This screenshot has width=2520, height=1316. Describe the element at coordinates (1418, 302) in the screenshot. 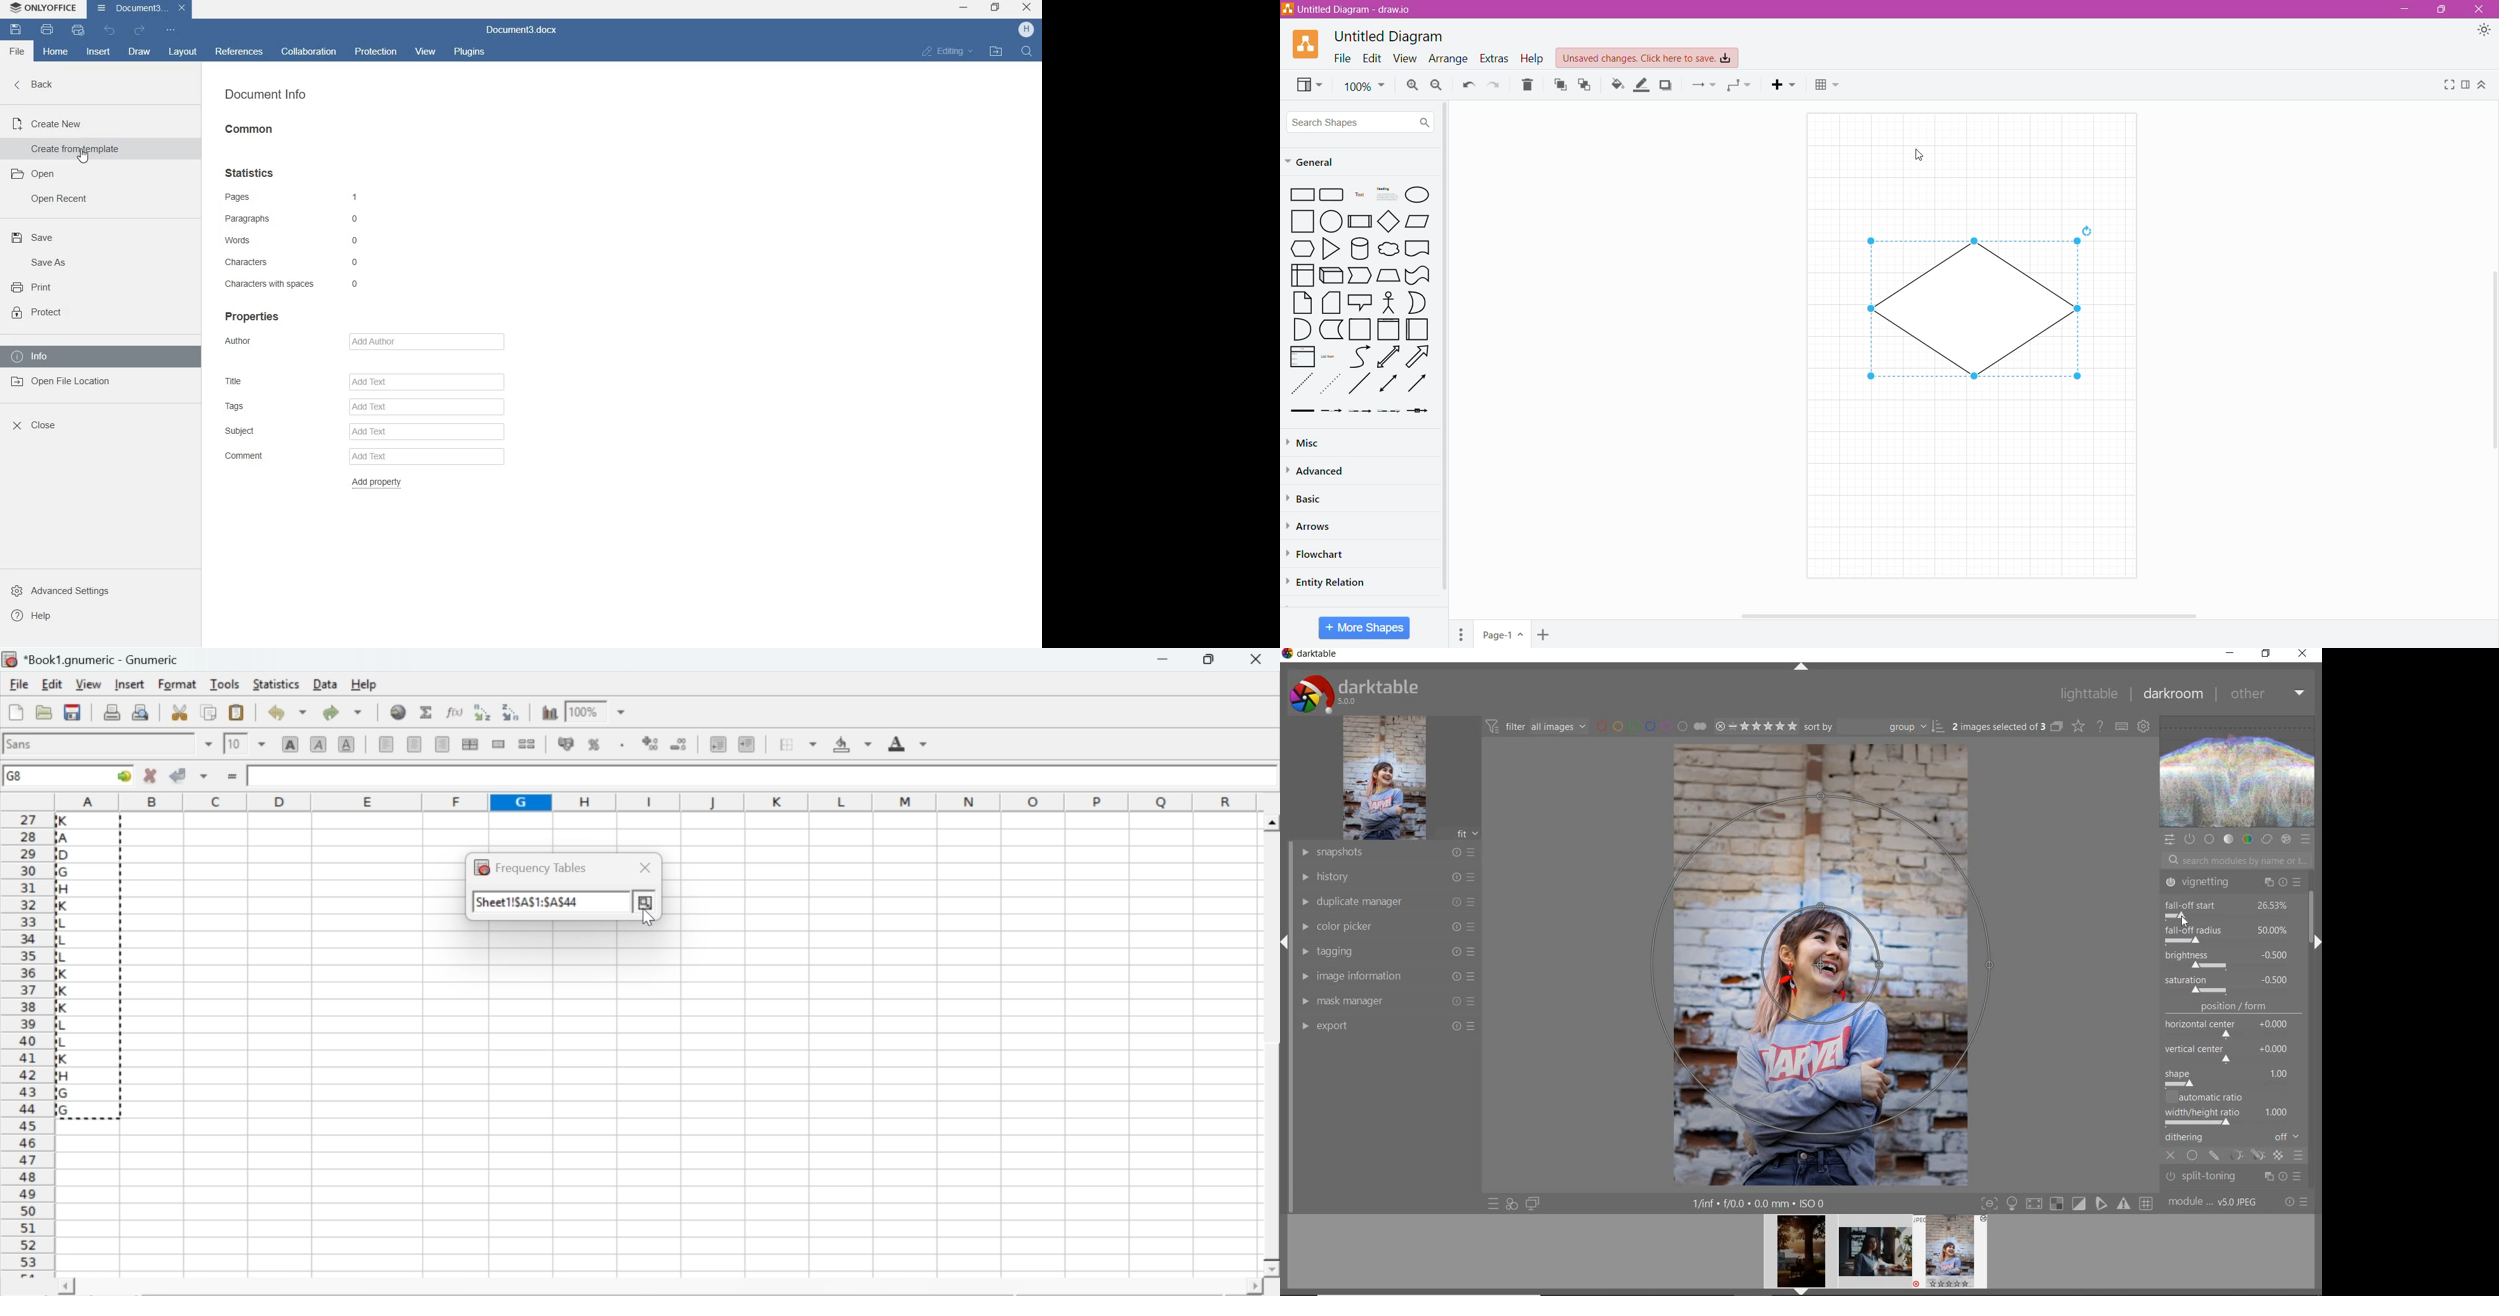

I see `Or` at that location.